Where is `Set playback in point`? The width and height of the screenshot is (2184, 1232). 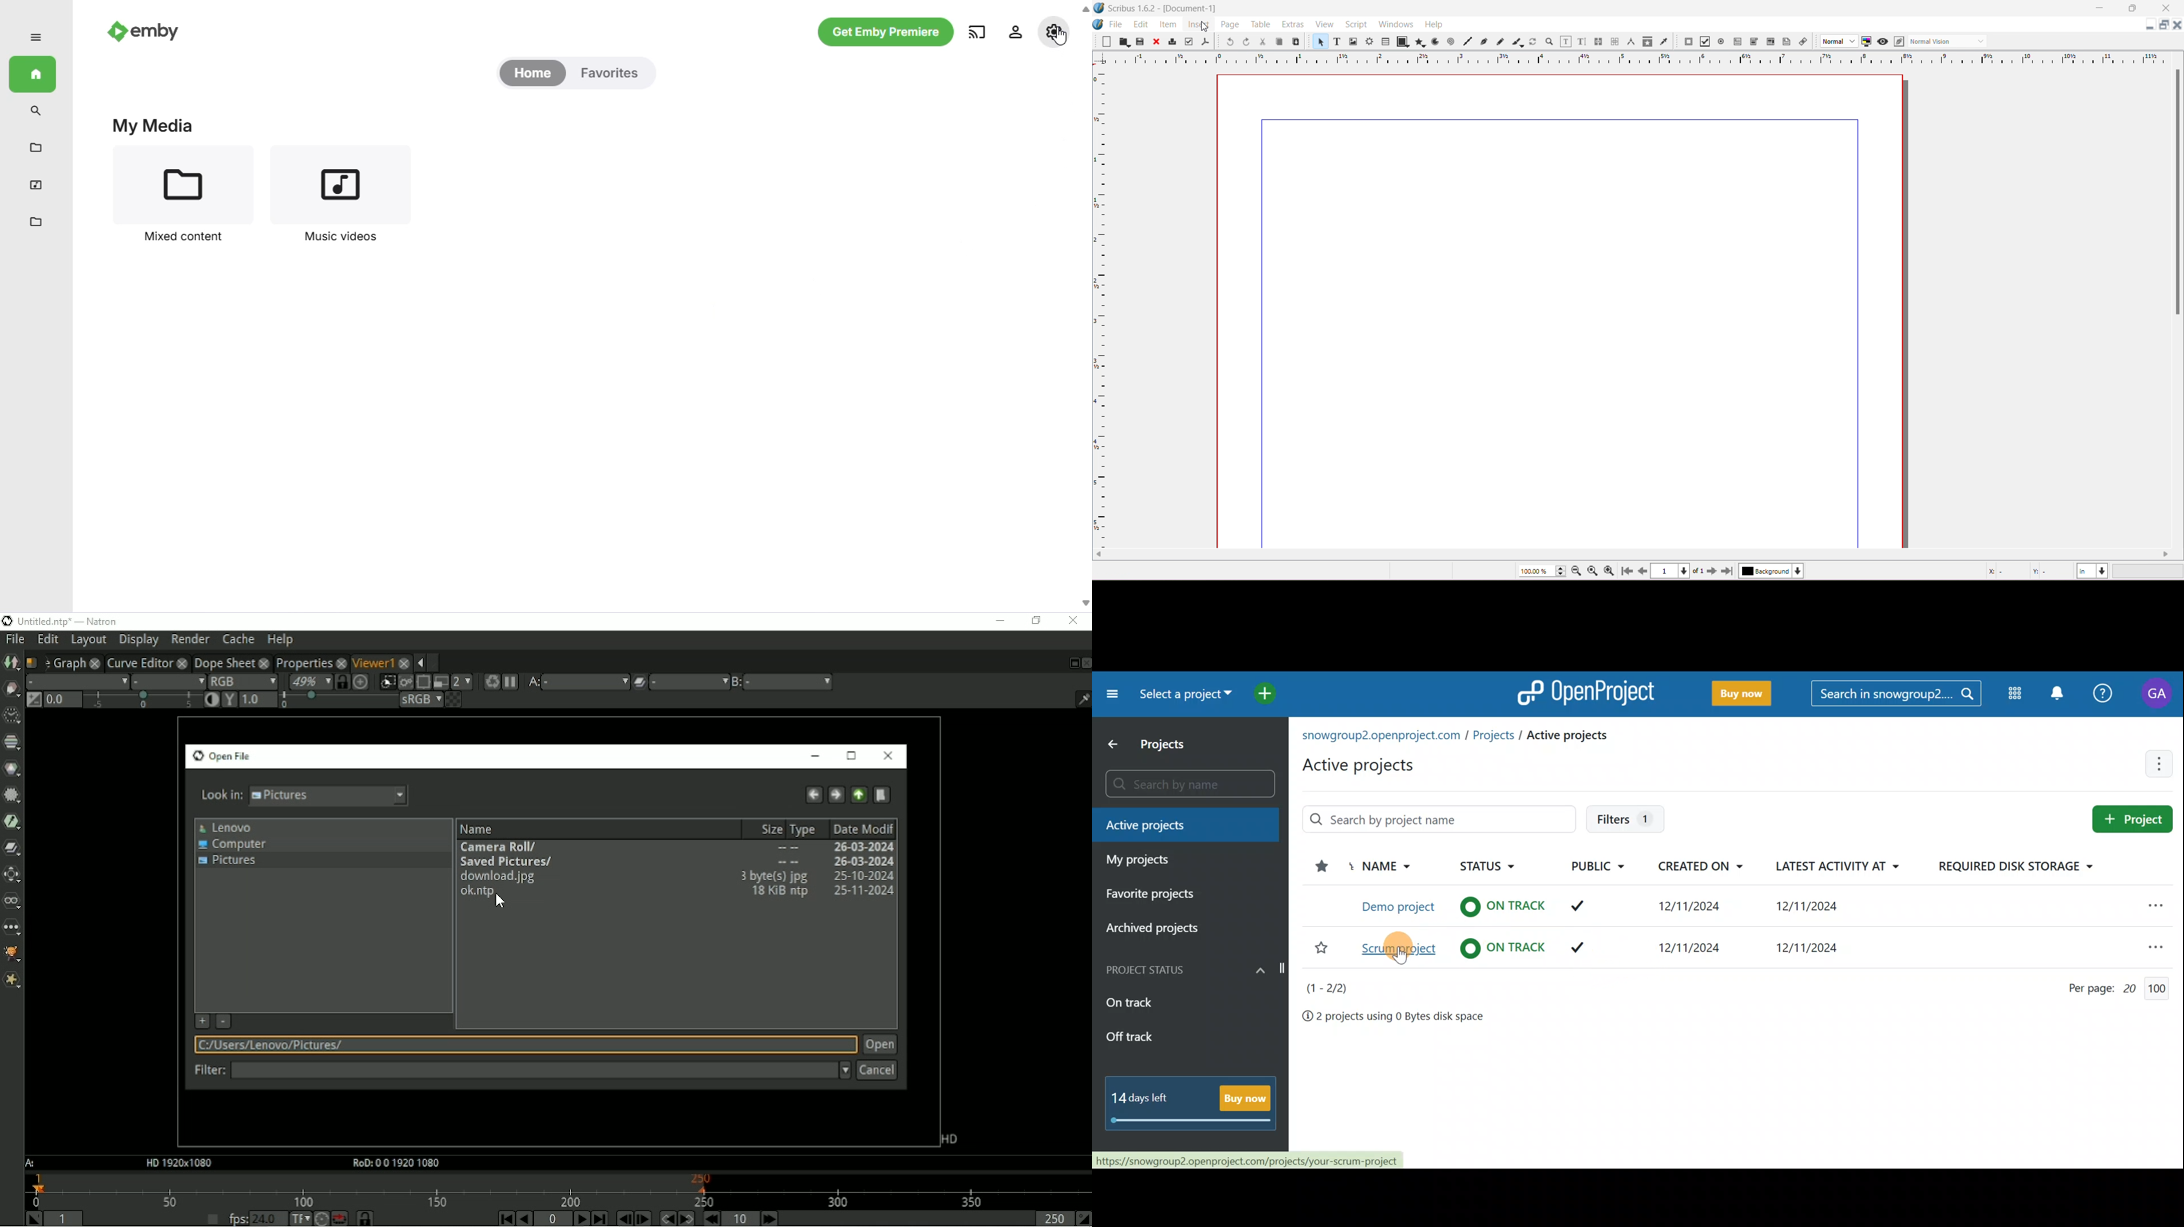
Set playback in point is located at coordinates (33, 1218).